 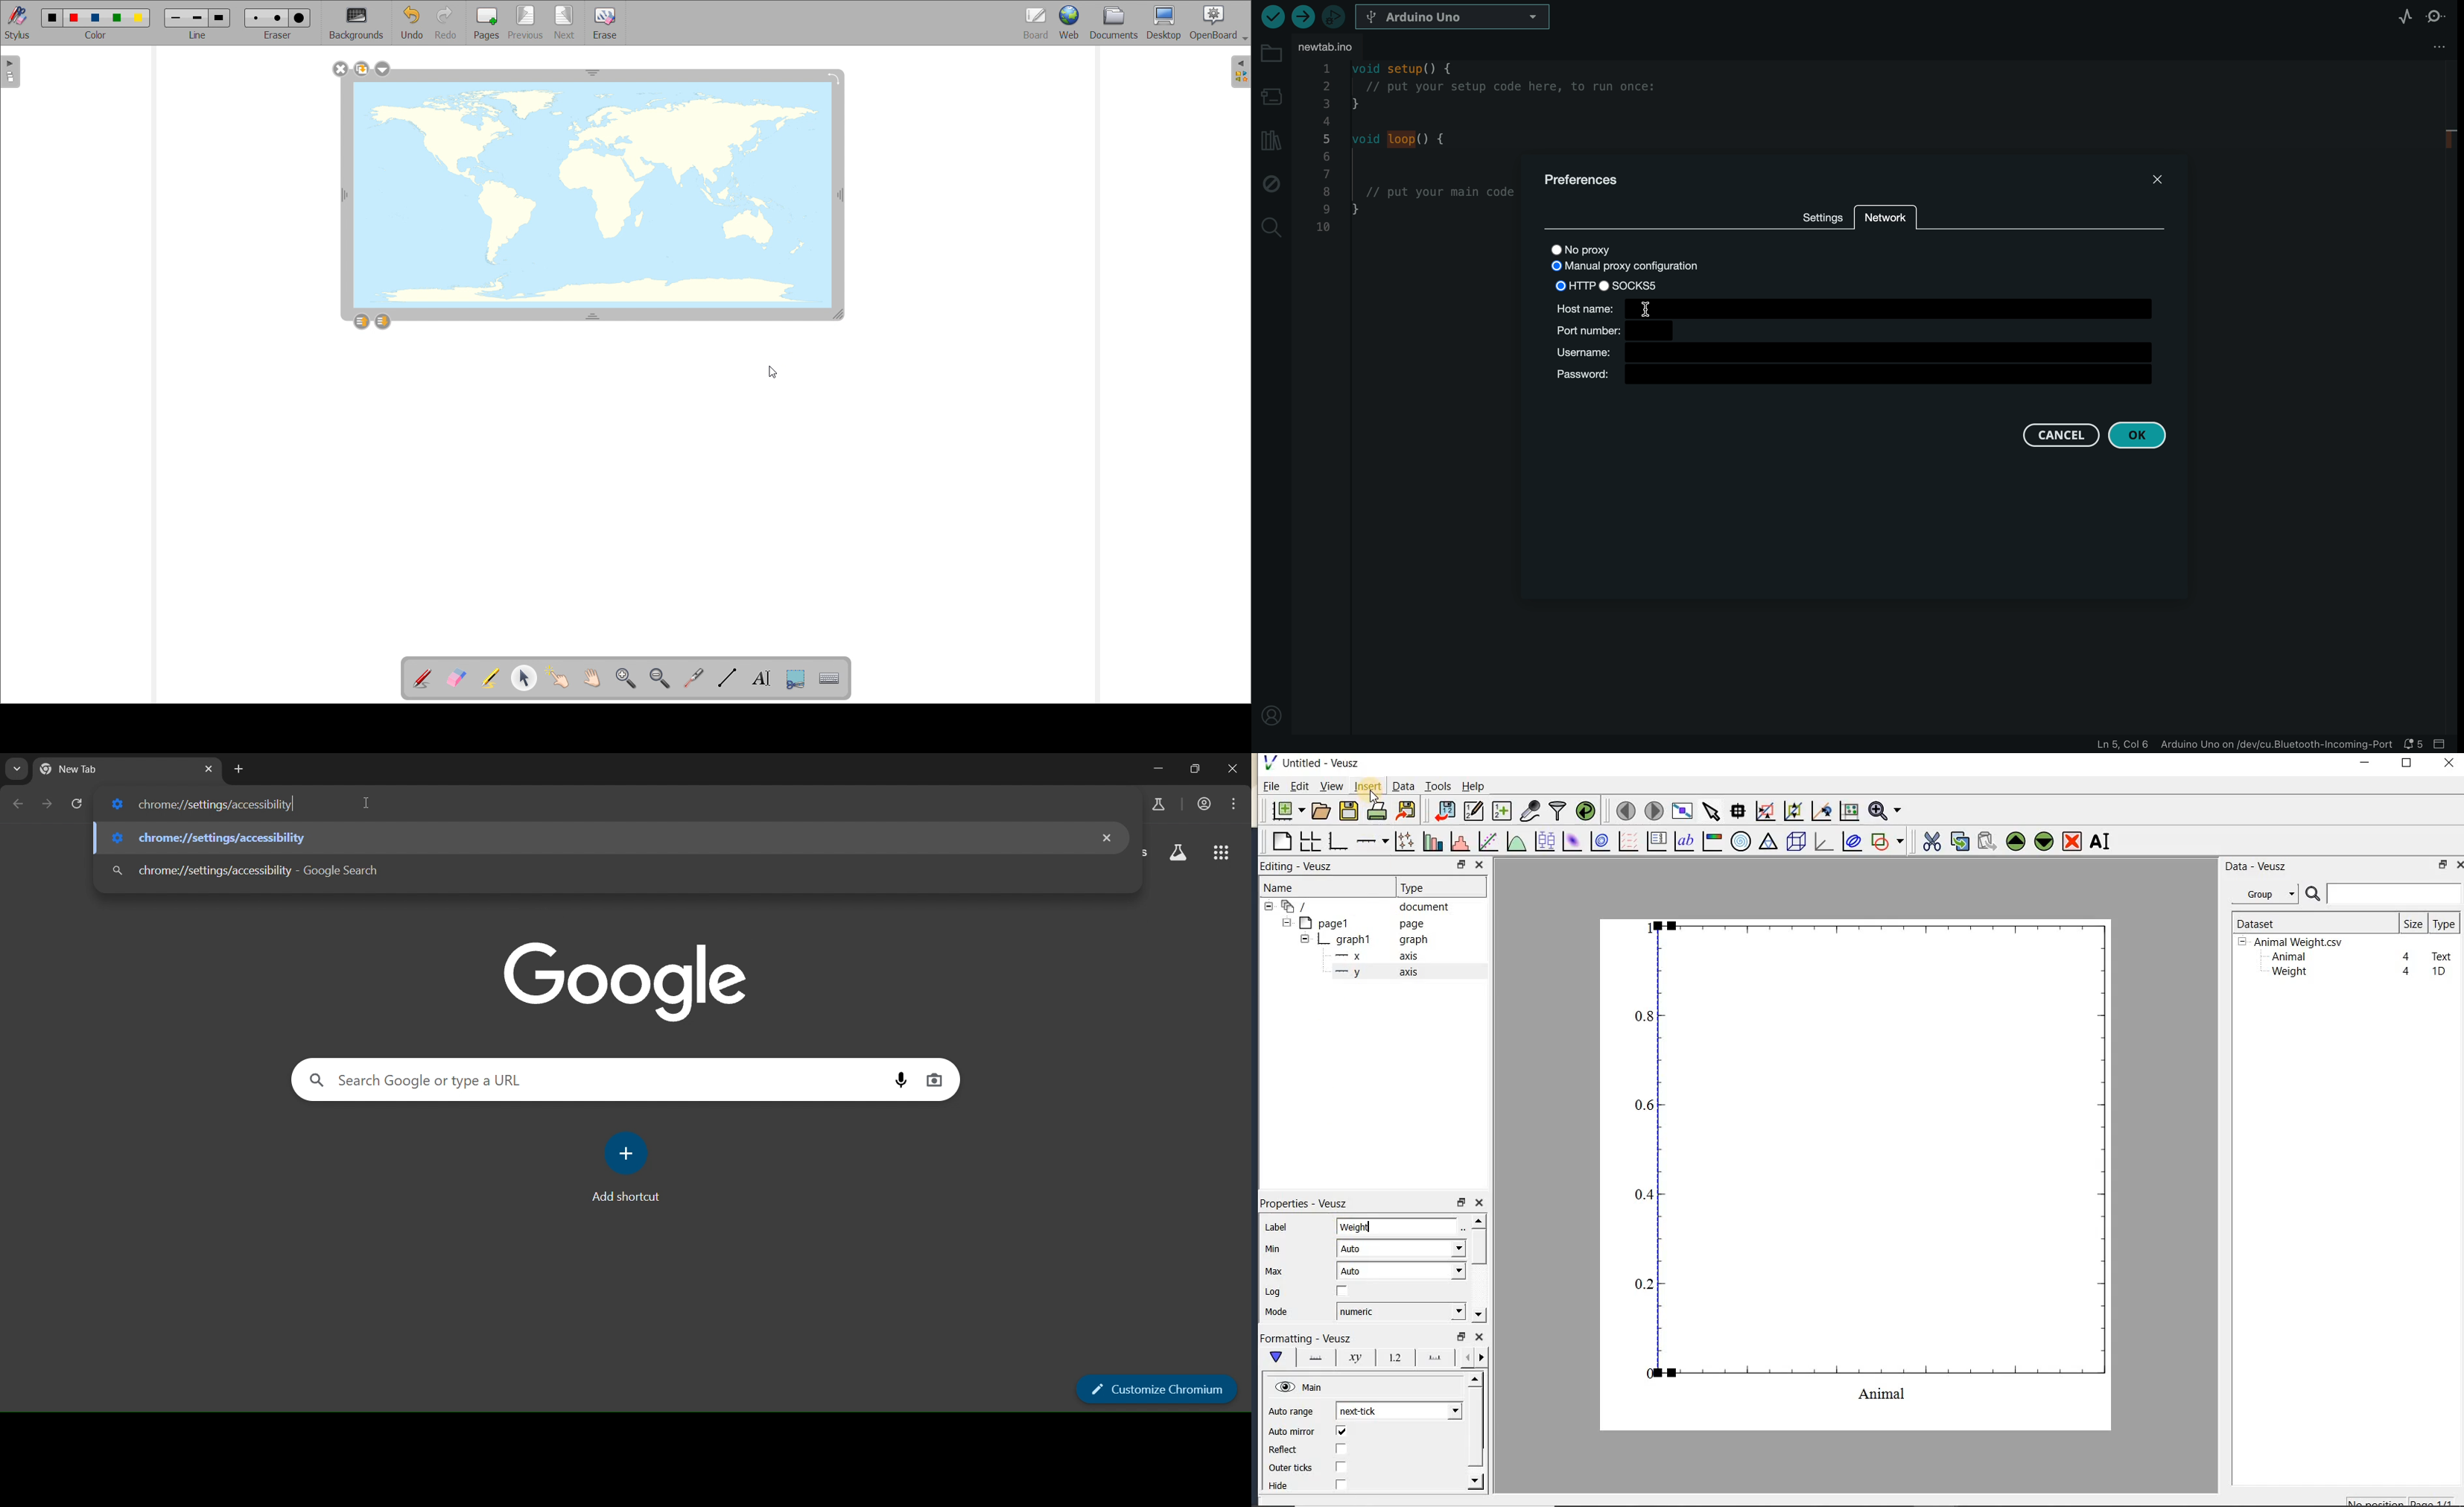 I want to click on RESTORE, so click(x=1459, y=862).